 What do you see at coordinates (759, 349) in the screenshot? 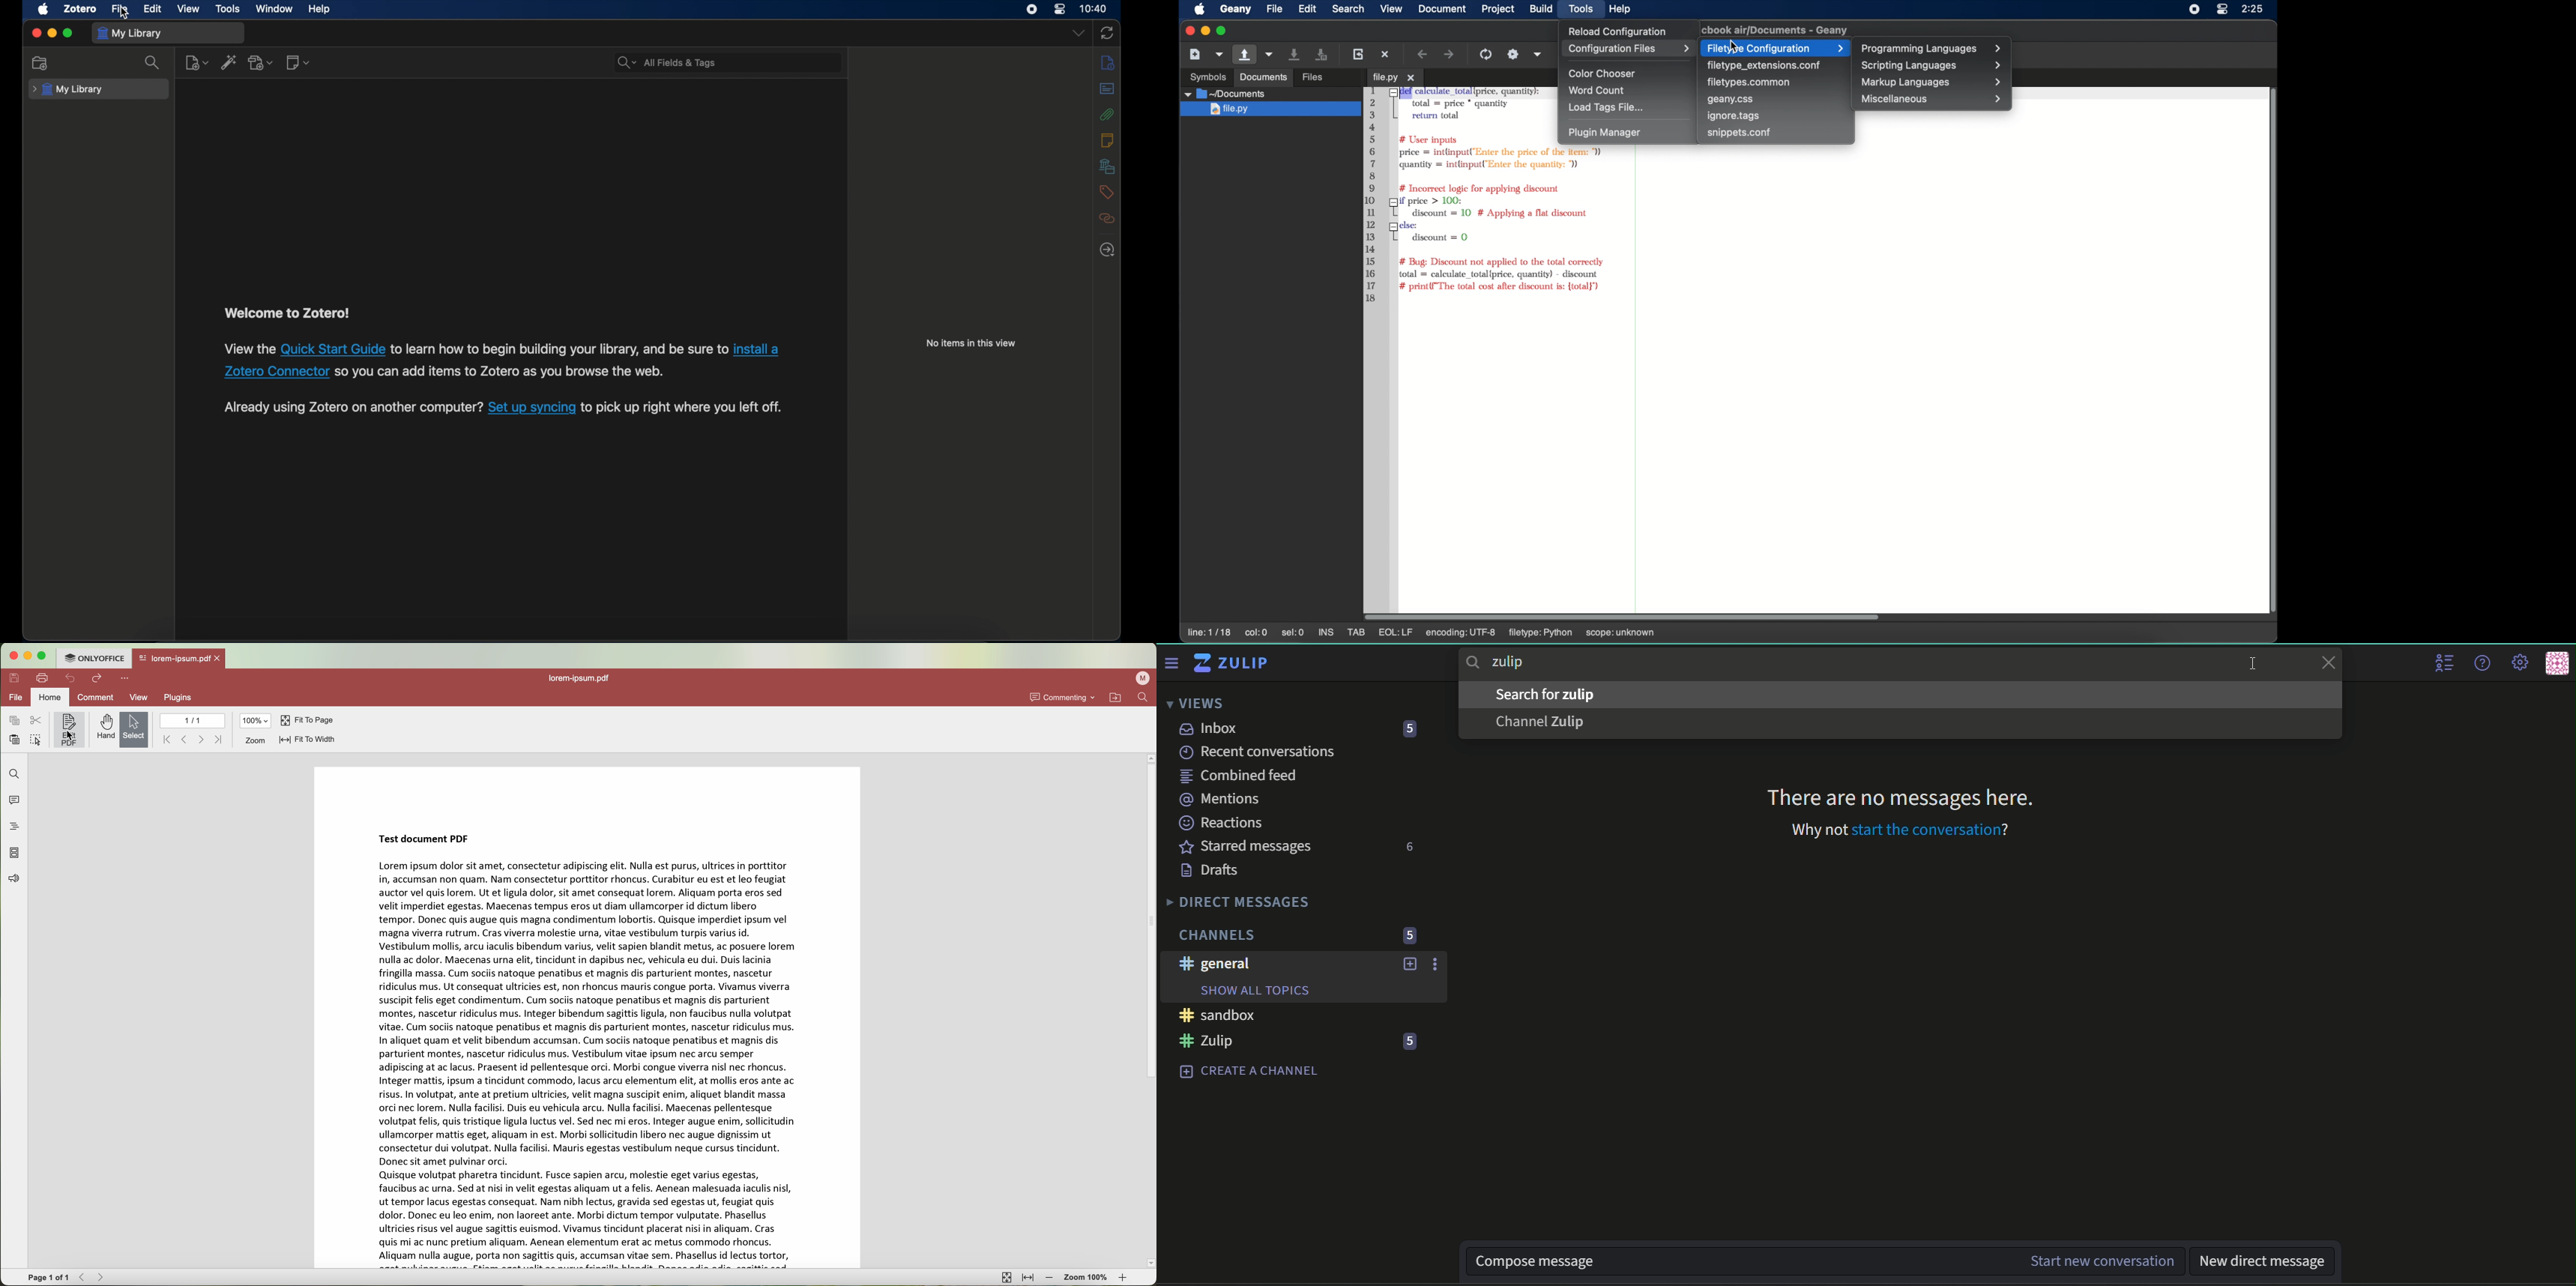
I see `install a` at bounding box center [759, 349].